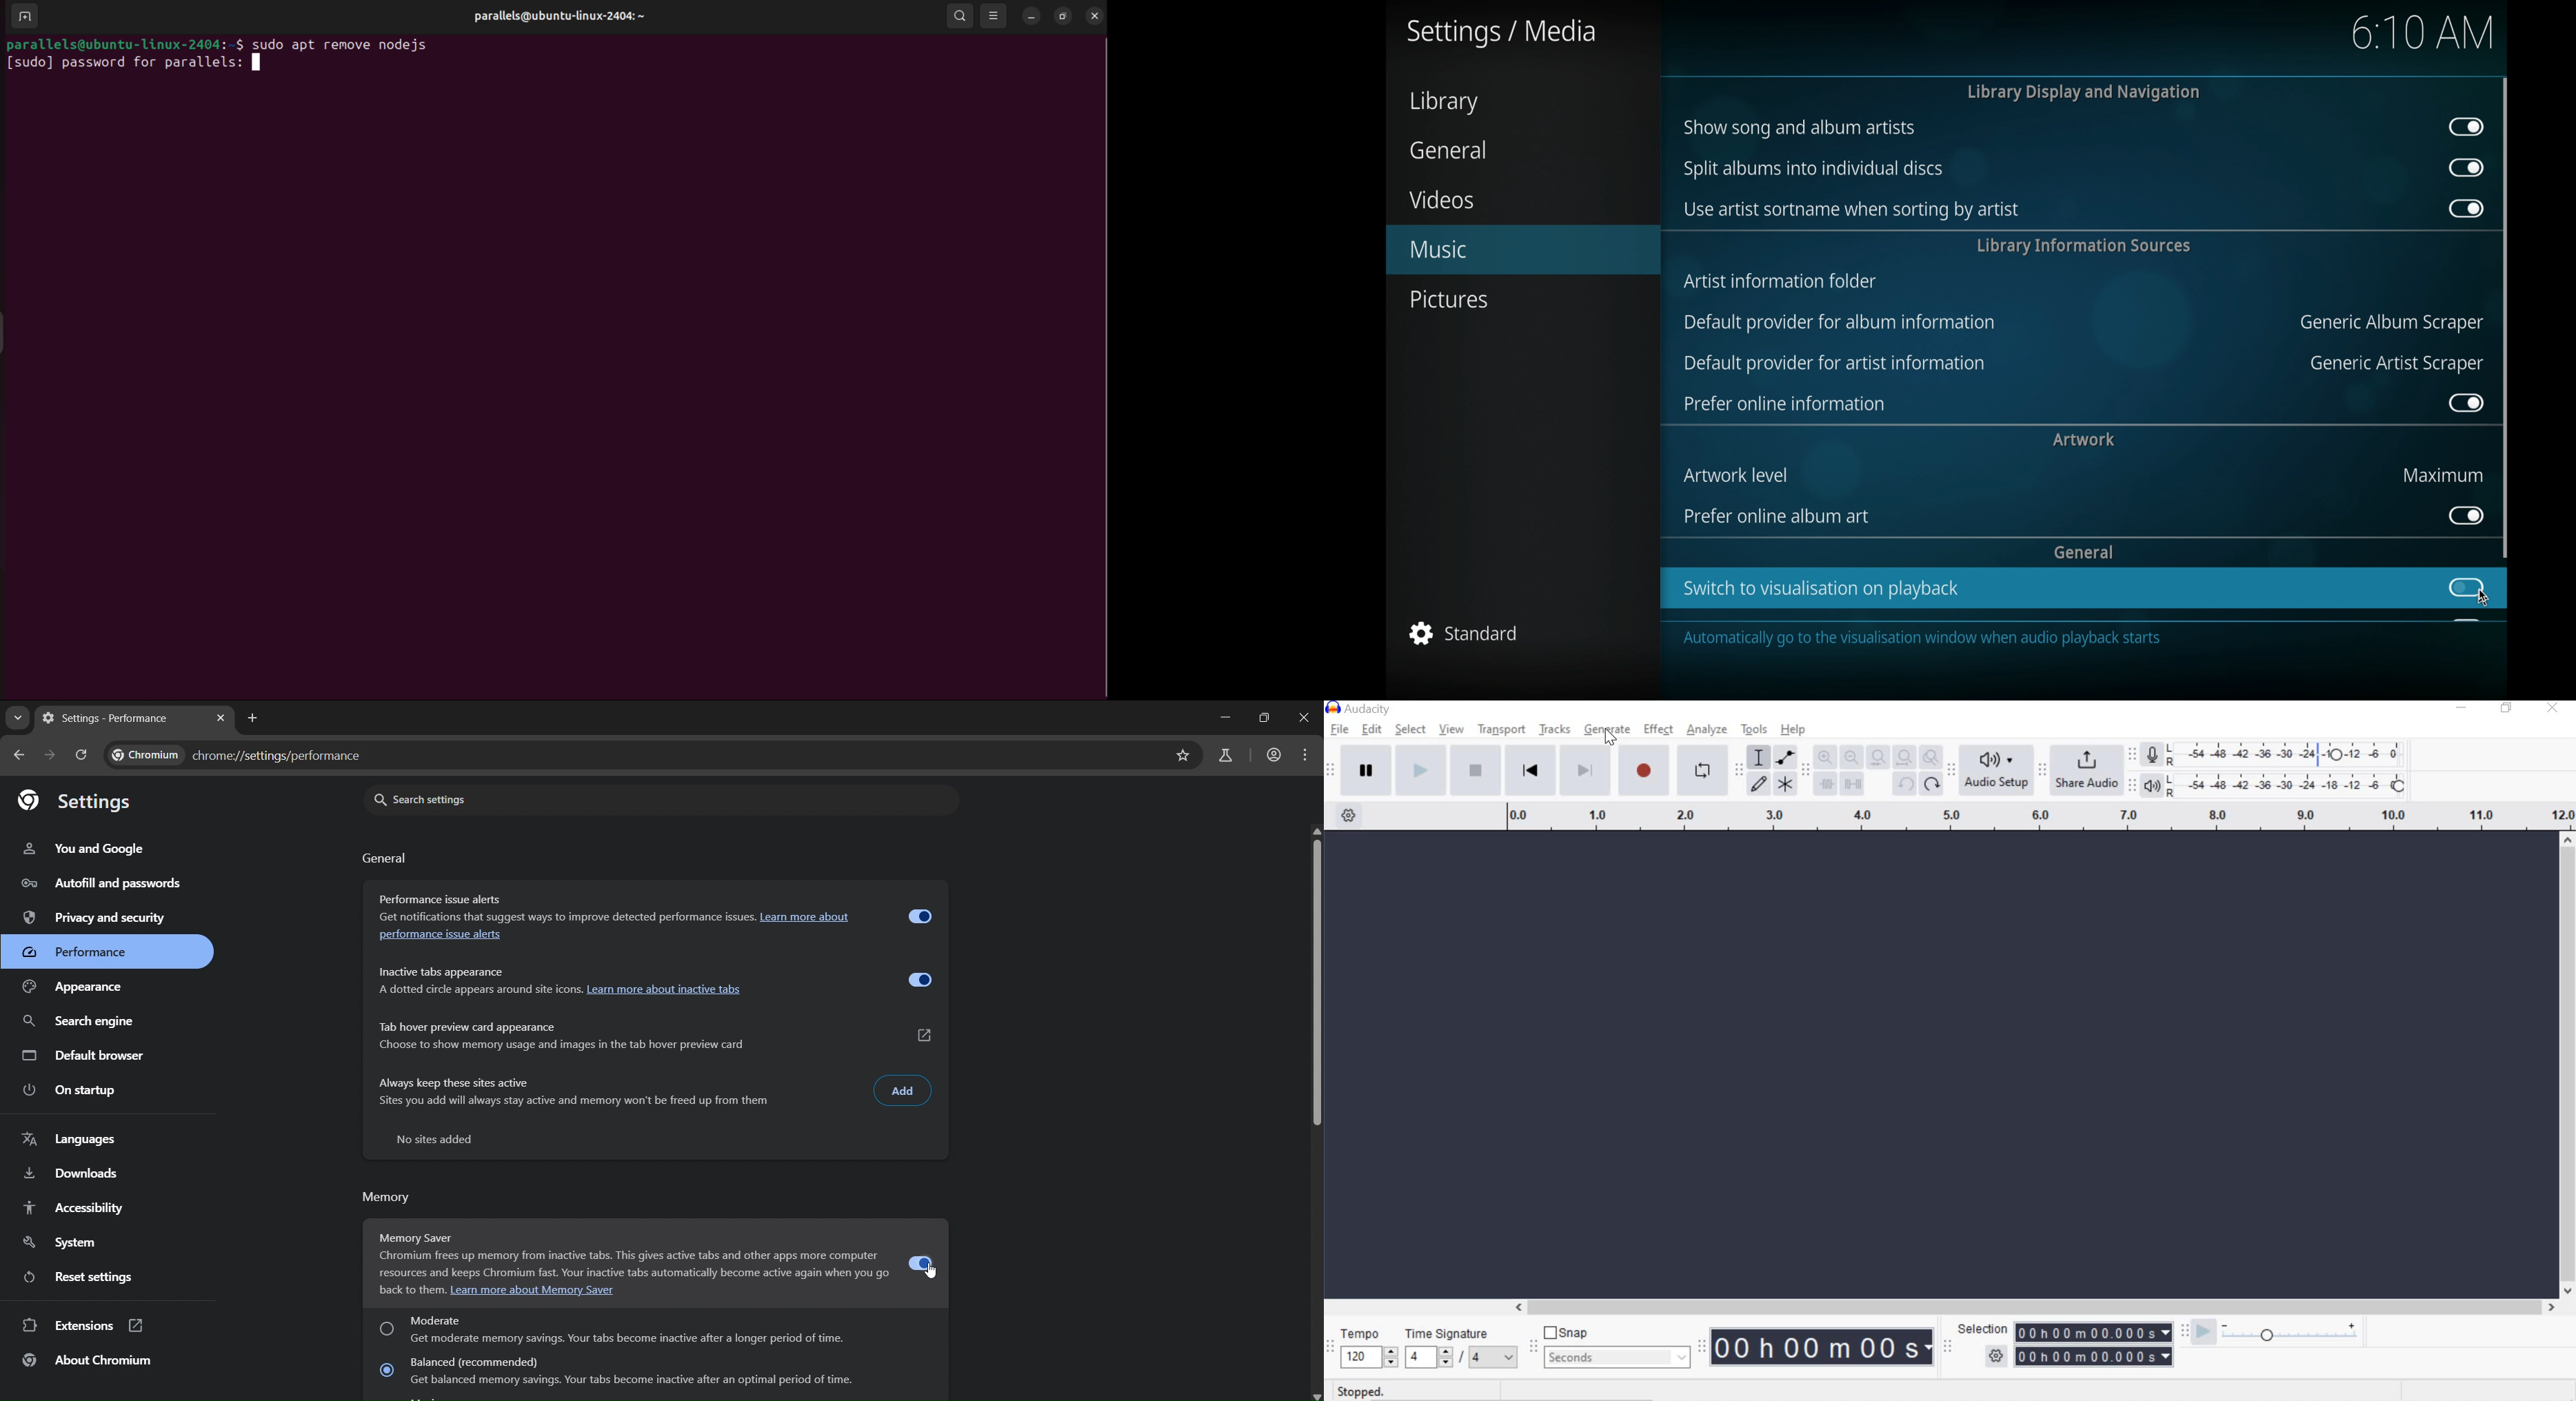 Image resolution: width=2576 pixels, height=1428 pixels. What do you see at coordinates (1476, 769) in the screenshot?
I see `Stop` at bounding box center [1476, 769].